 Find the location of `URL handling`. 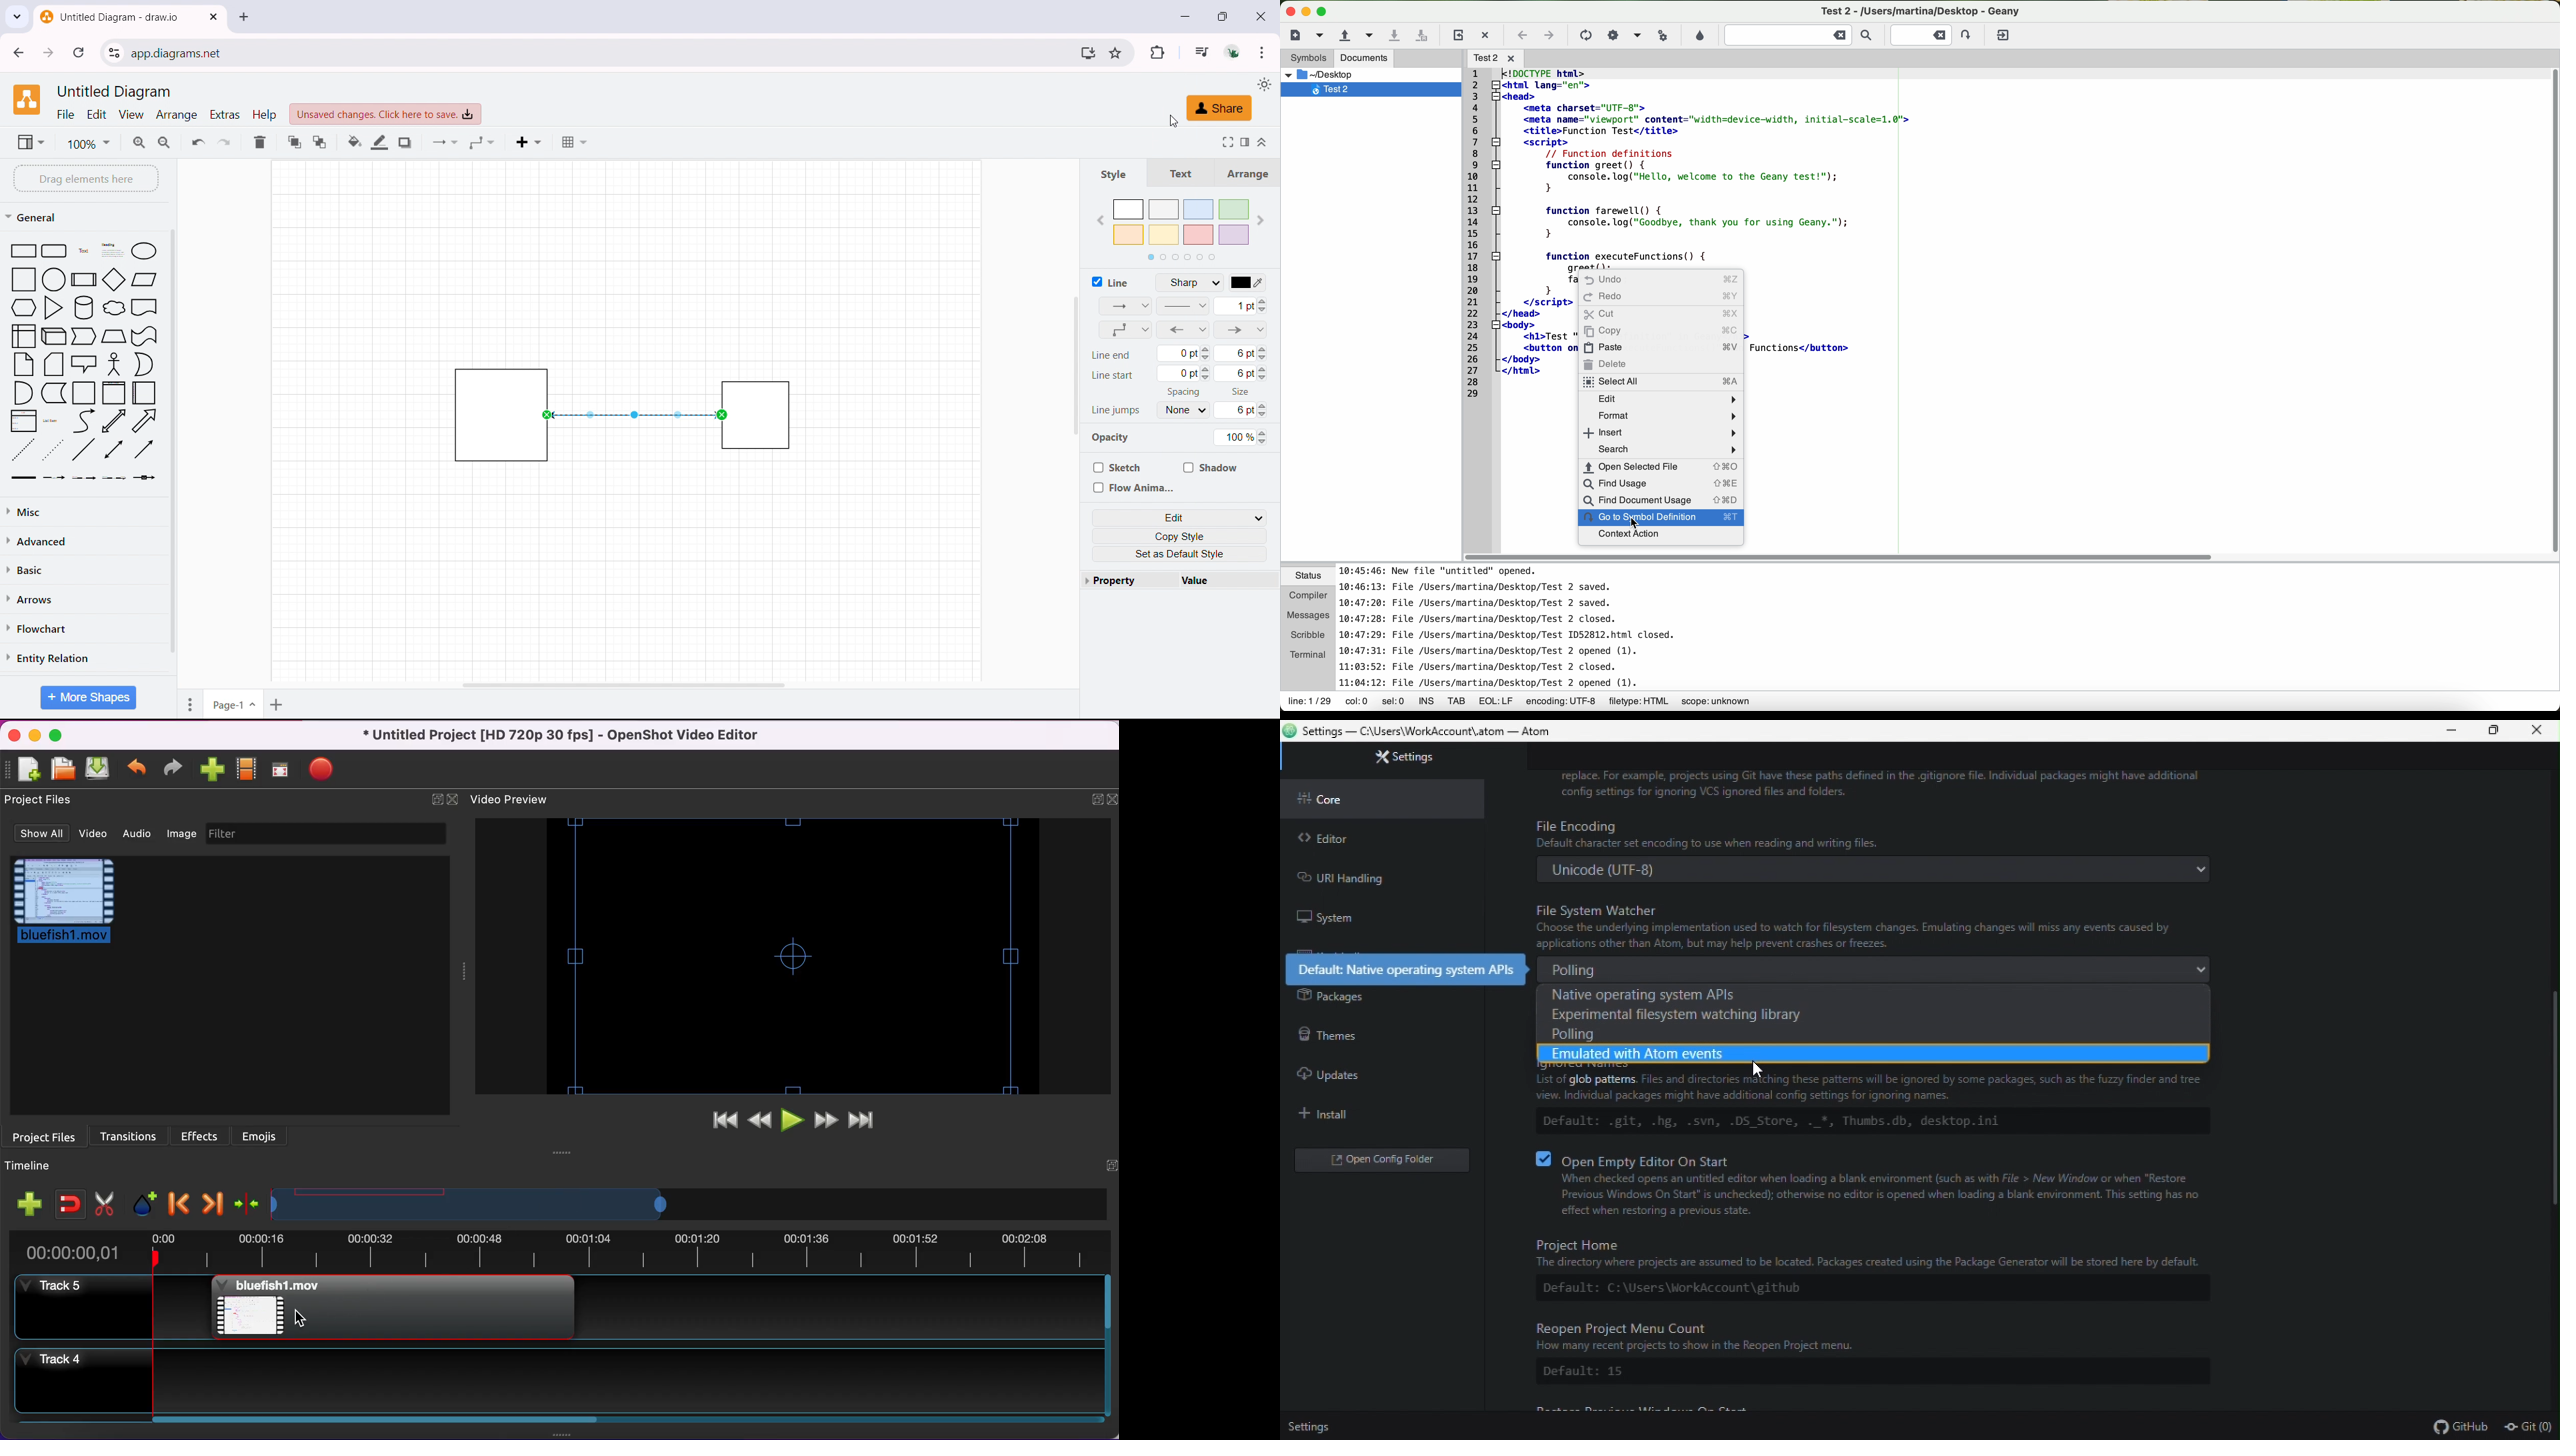

URL handling is located at coordinates (1373, 874).